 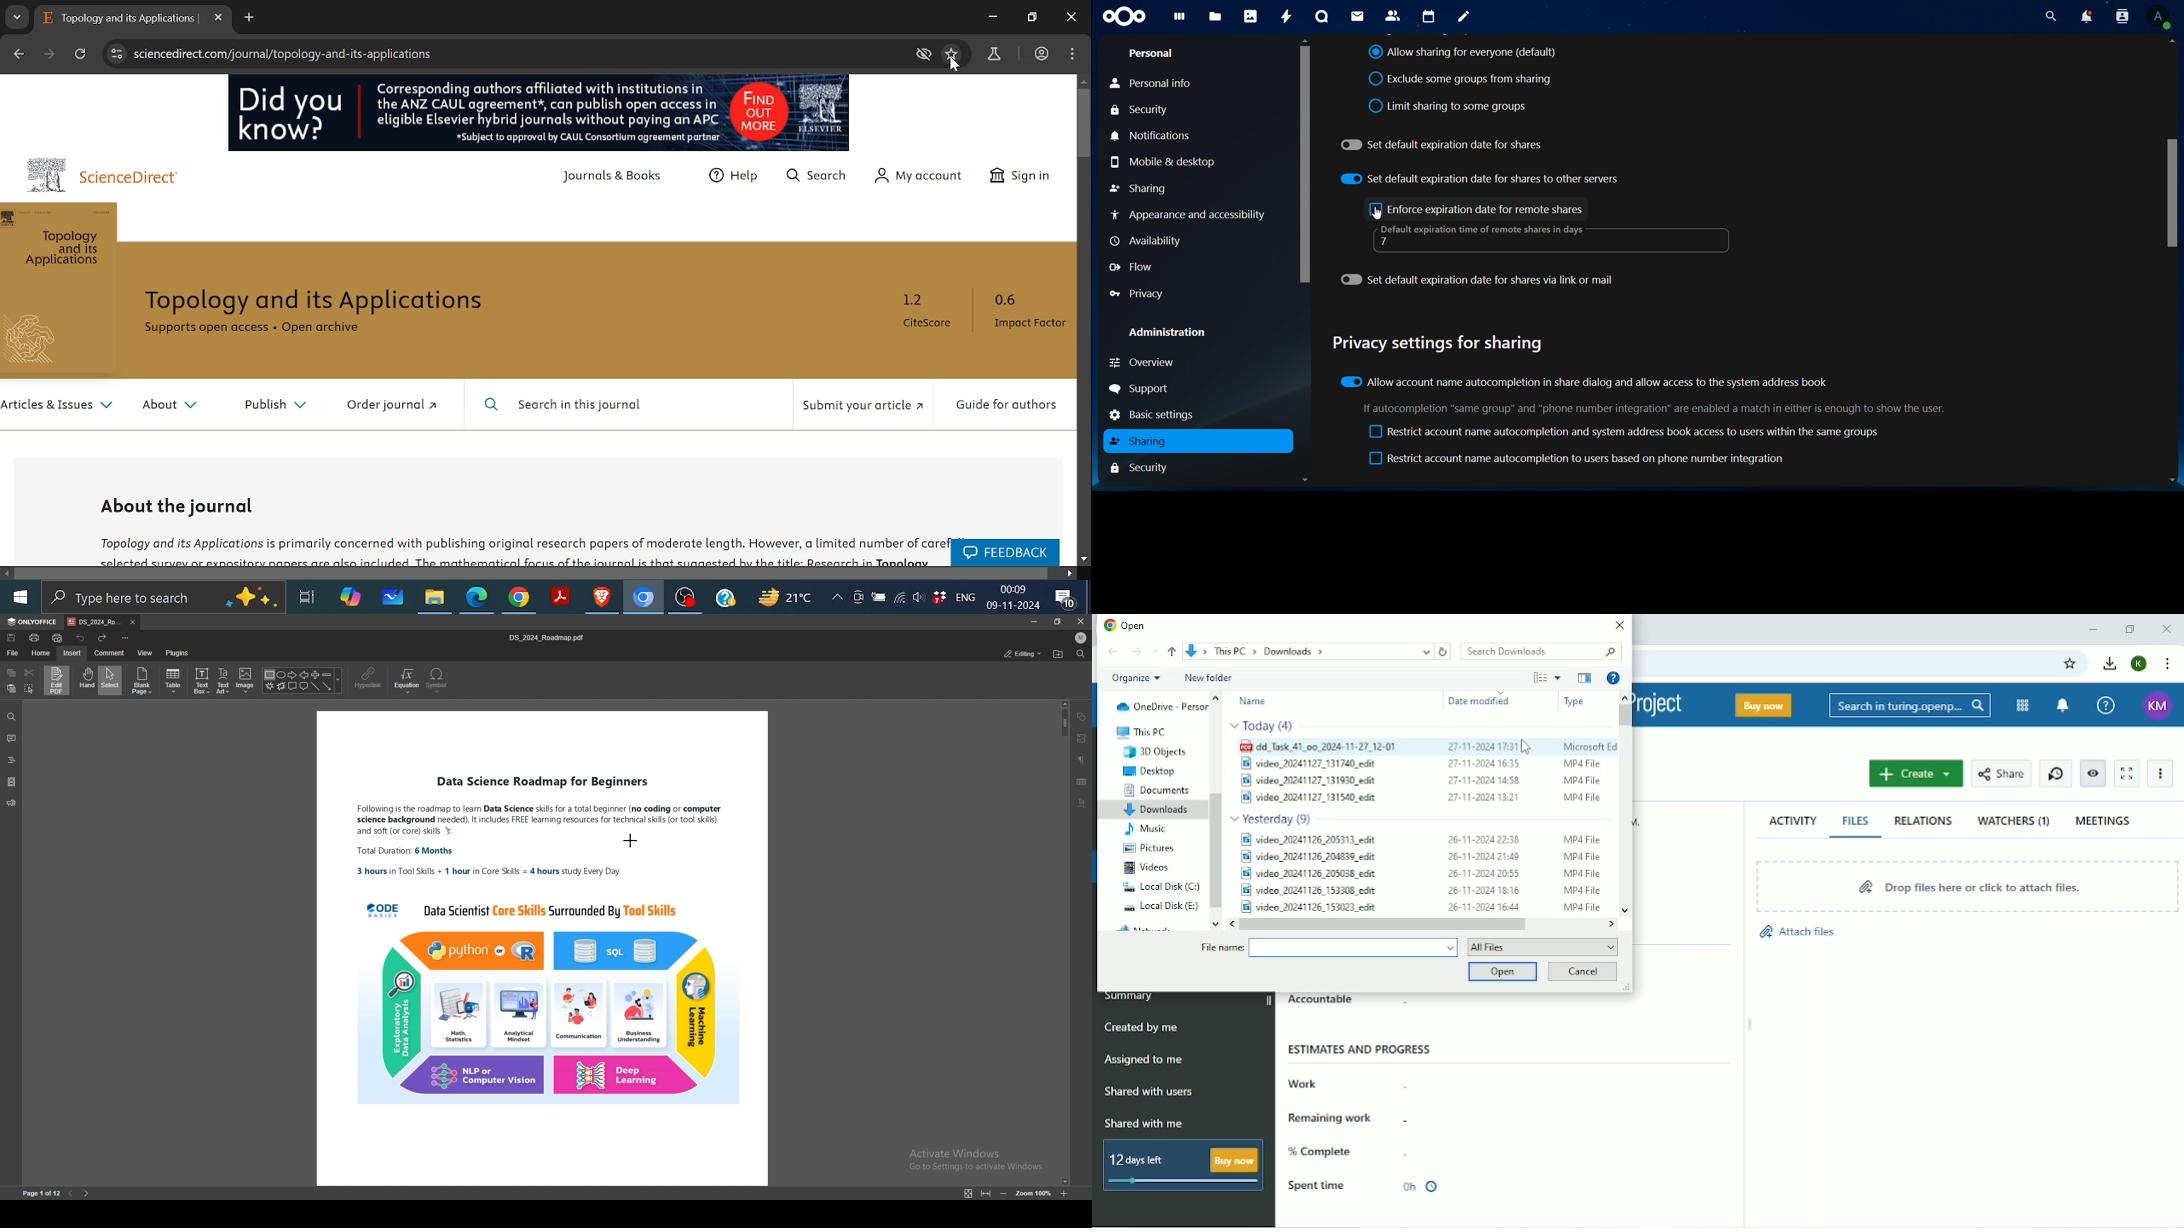 I want to click on K, so click(x=2138, y=664).